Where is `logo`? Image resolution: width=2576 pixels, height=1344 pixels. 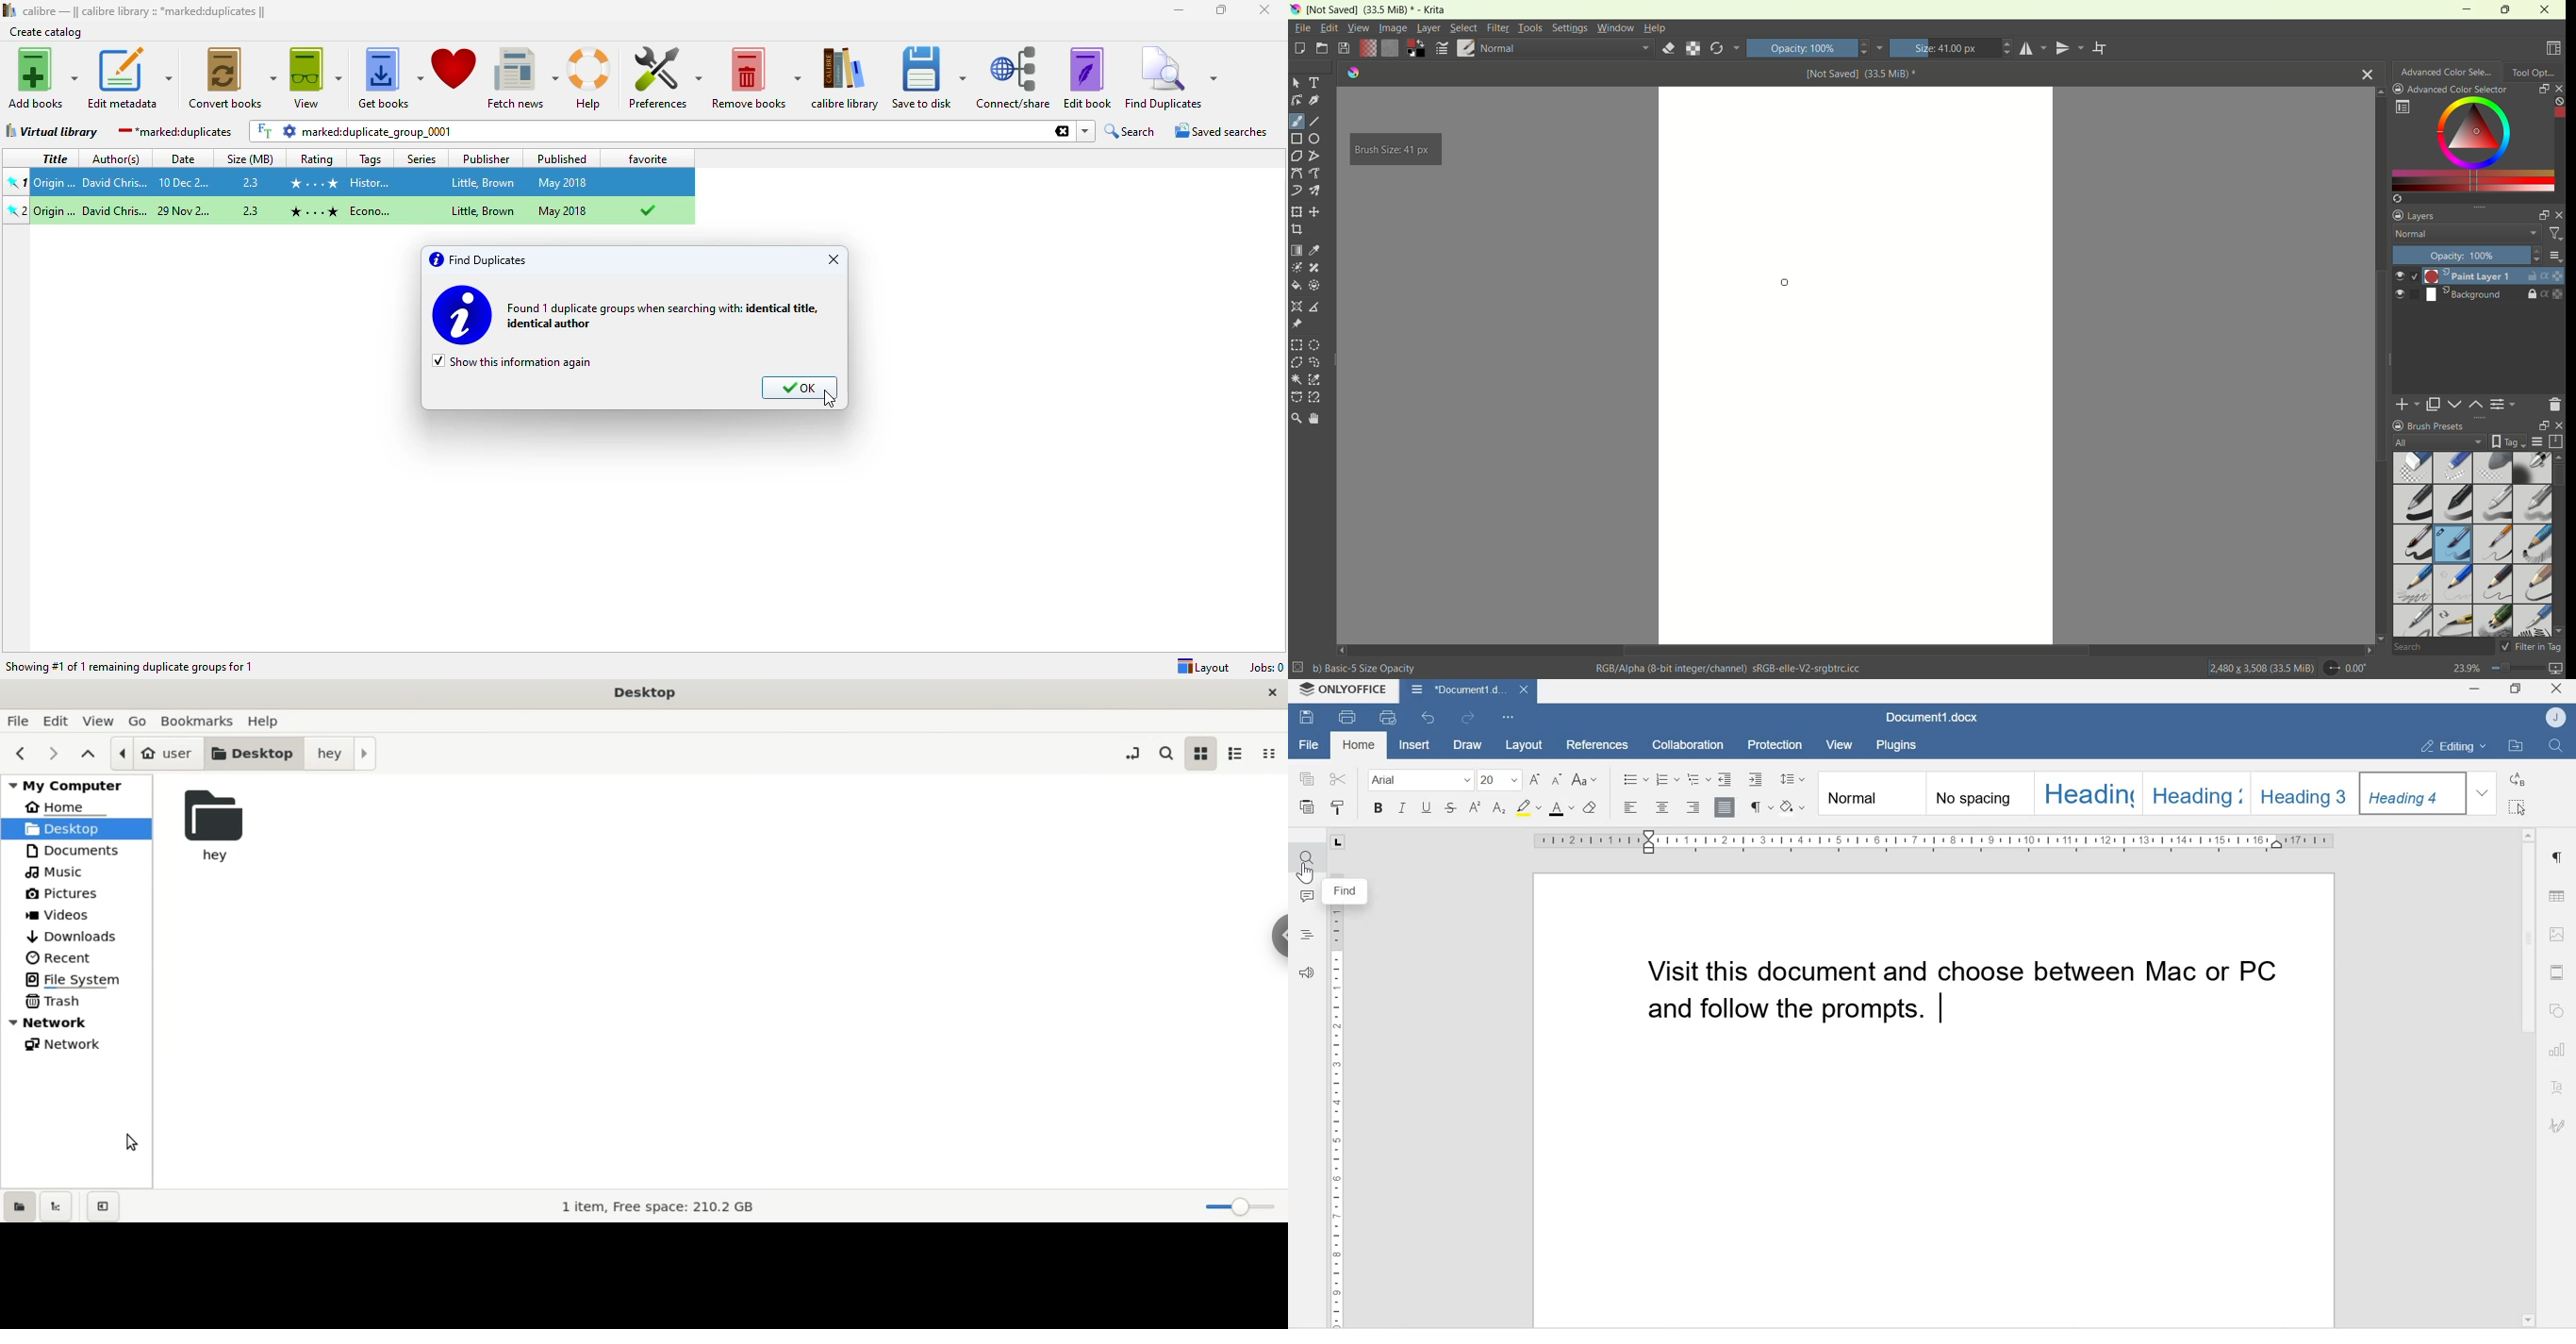 logo is located at coordinates (8, 10).